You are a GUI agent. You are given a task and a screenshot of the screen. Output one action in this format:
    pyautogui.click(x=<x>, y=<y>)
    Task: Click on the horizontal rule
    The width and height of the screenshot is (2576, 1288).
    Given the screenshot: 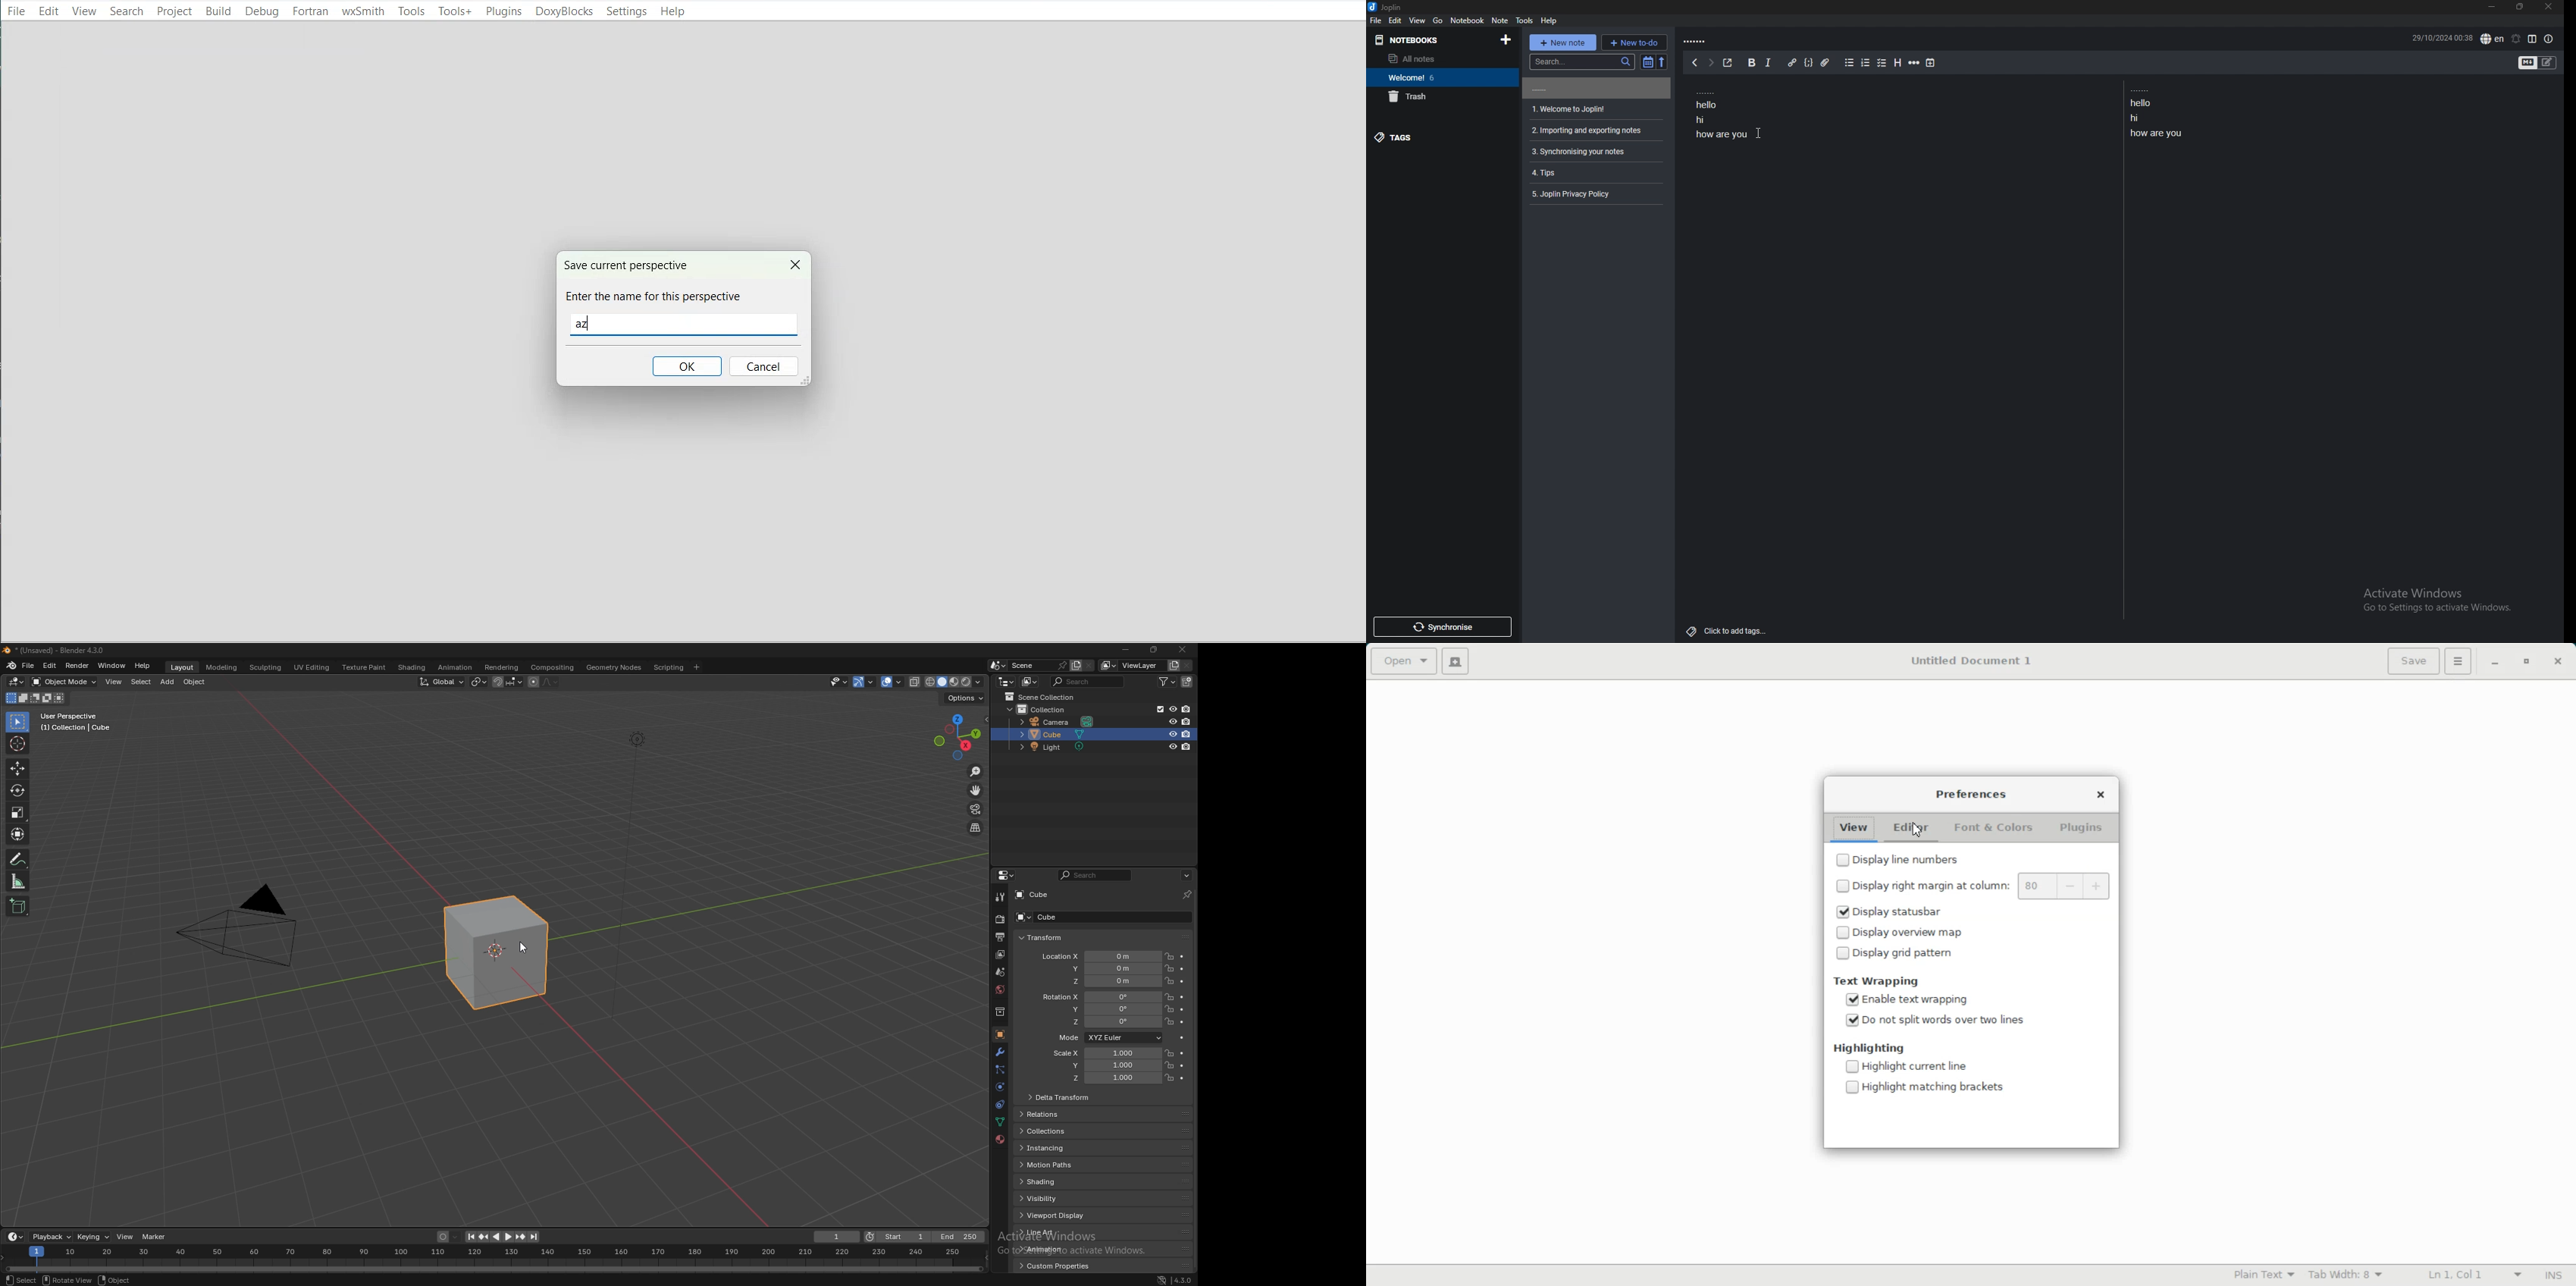 What is the action you would take?
    pyautogui.click(x=1915, y=62)
    